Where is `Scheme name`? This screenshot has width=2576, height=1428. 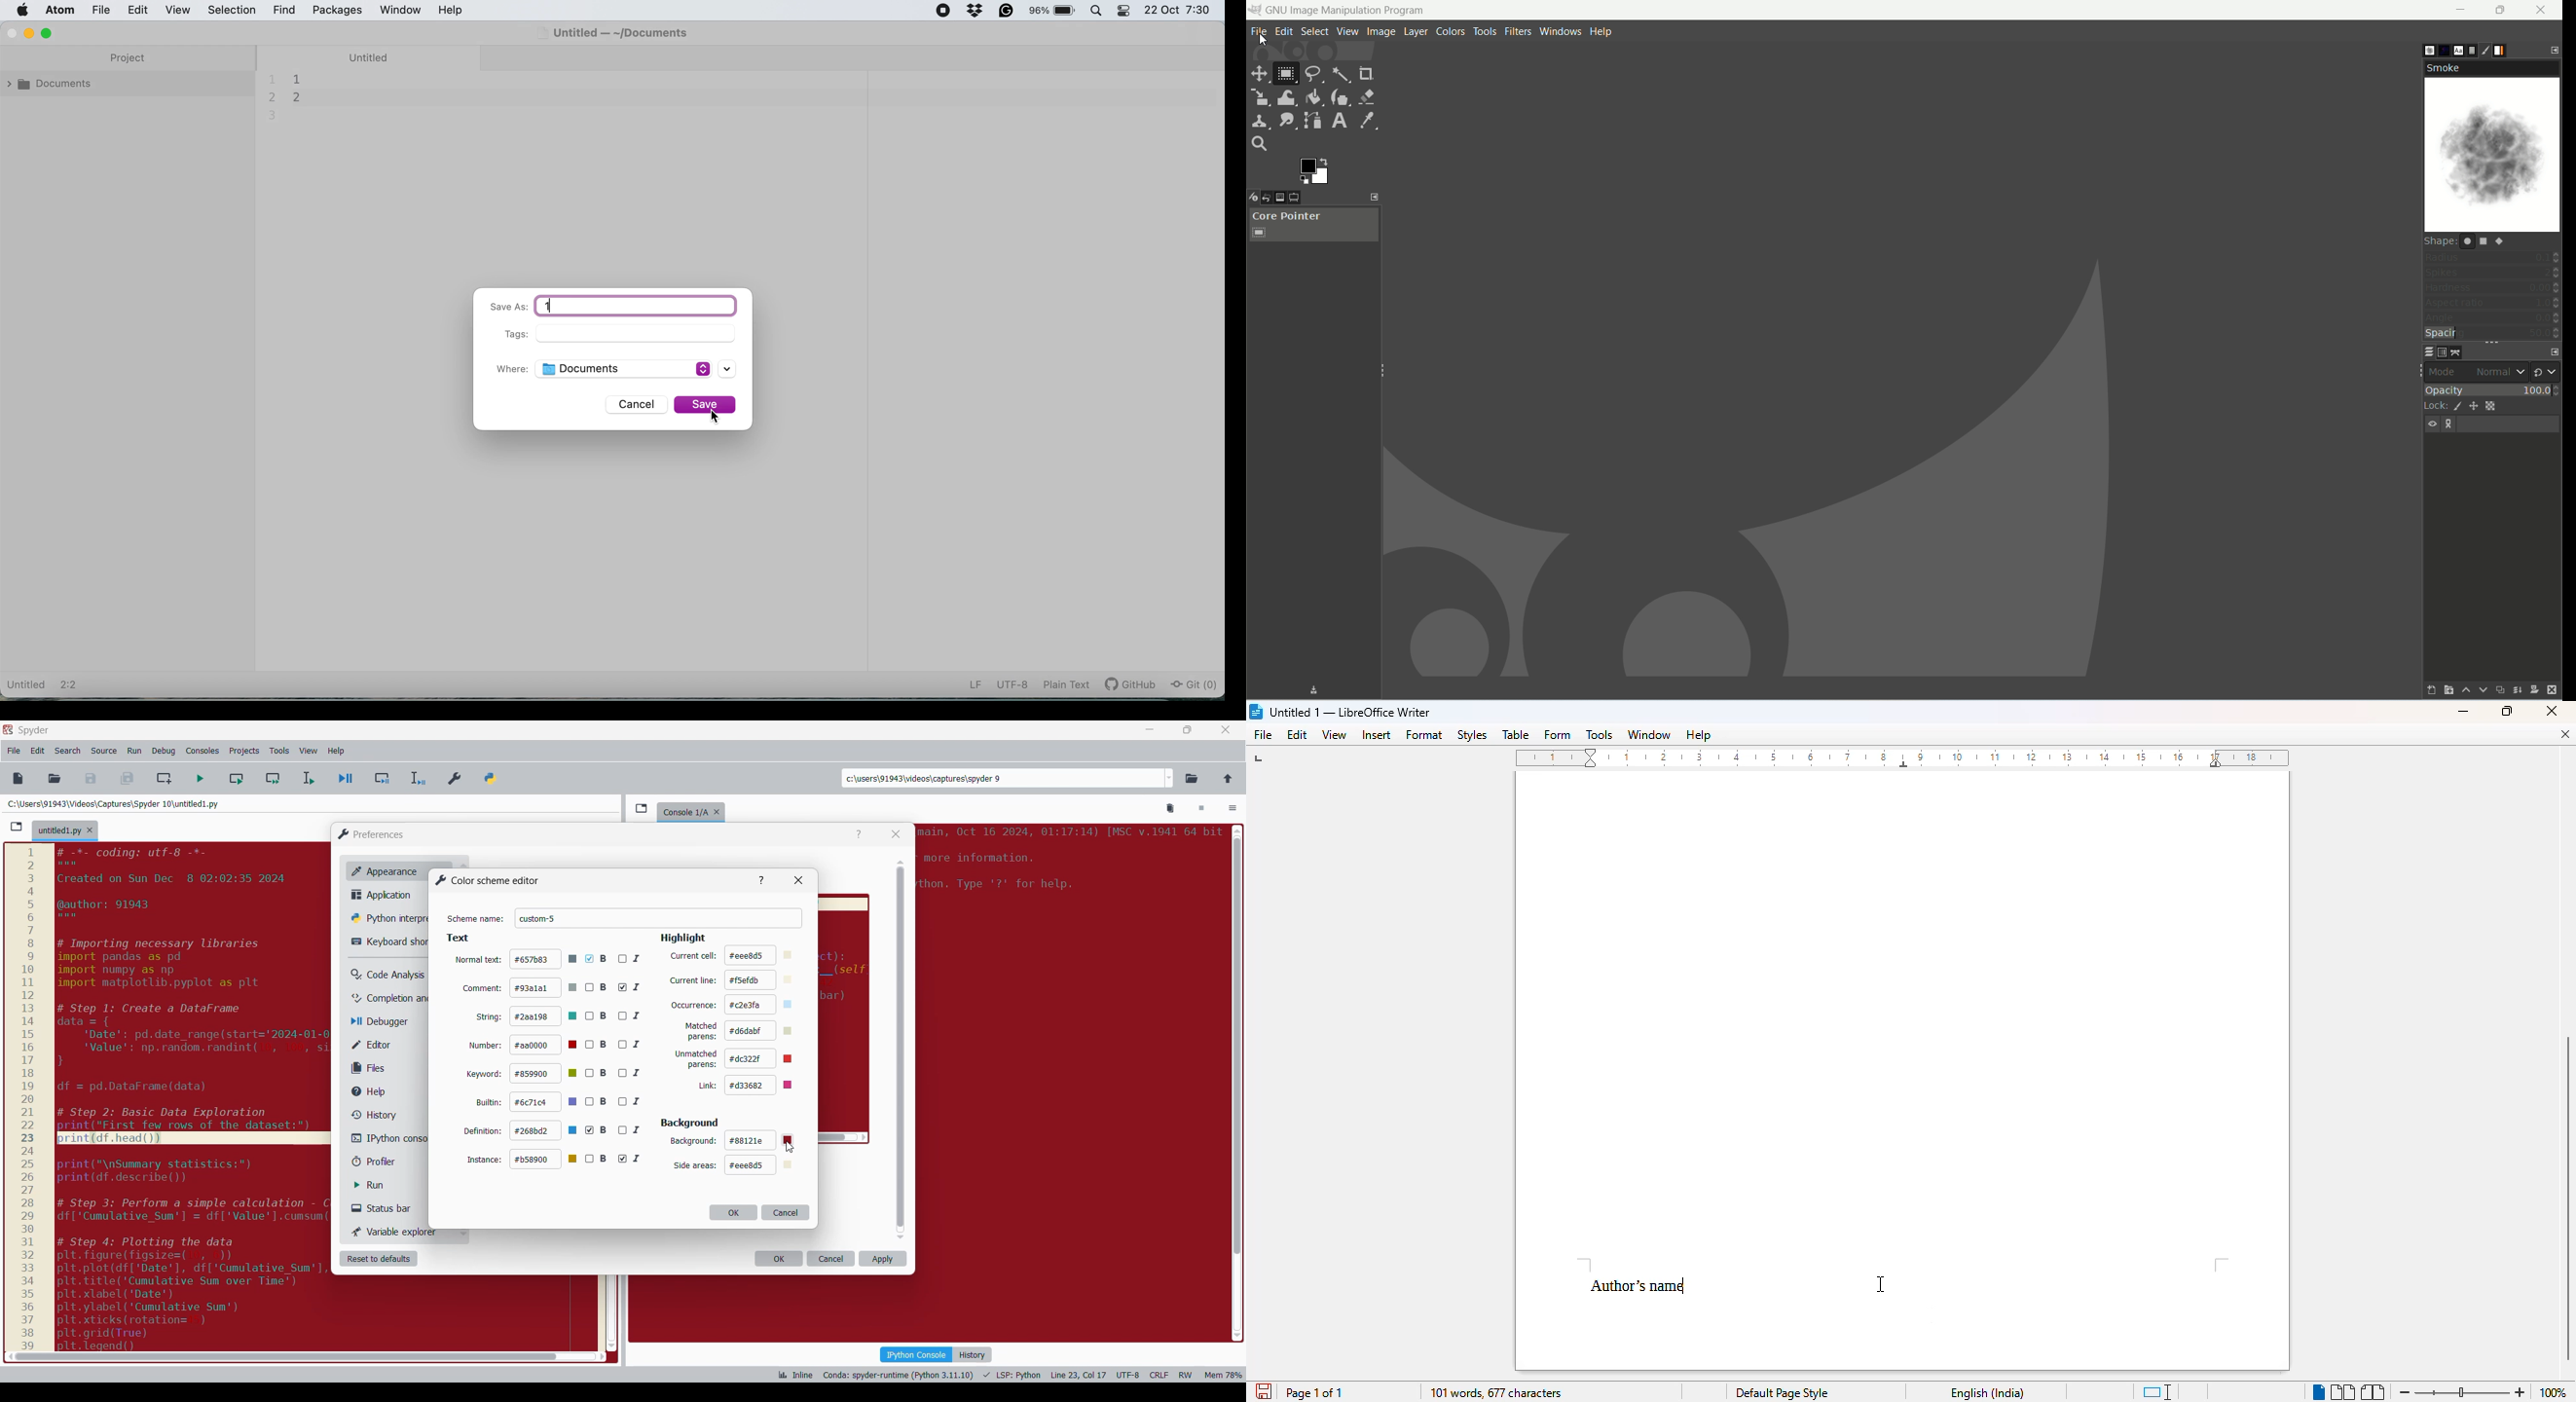
Scheme name is located at coordinates (659, 918).